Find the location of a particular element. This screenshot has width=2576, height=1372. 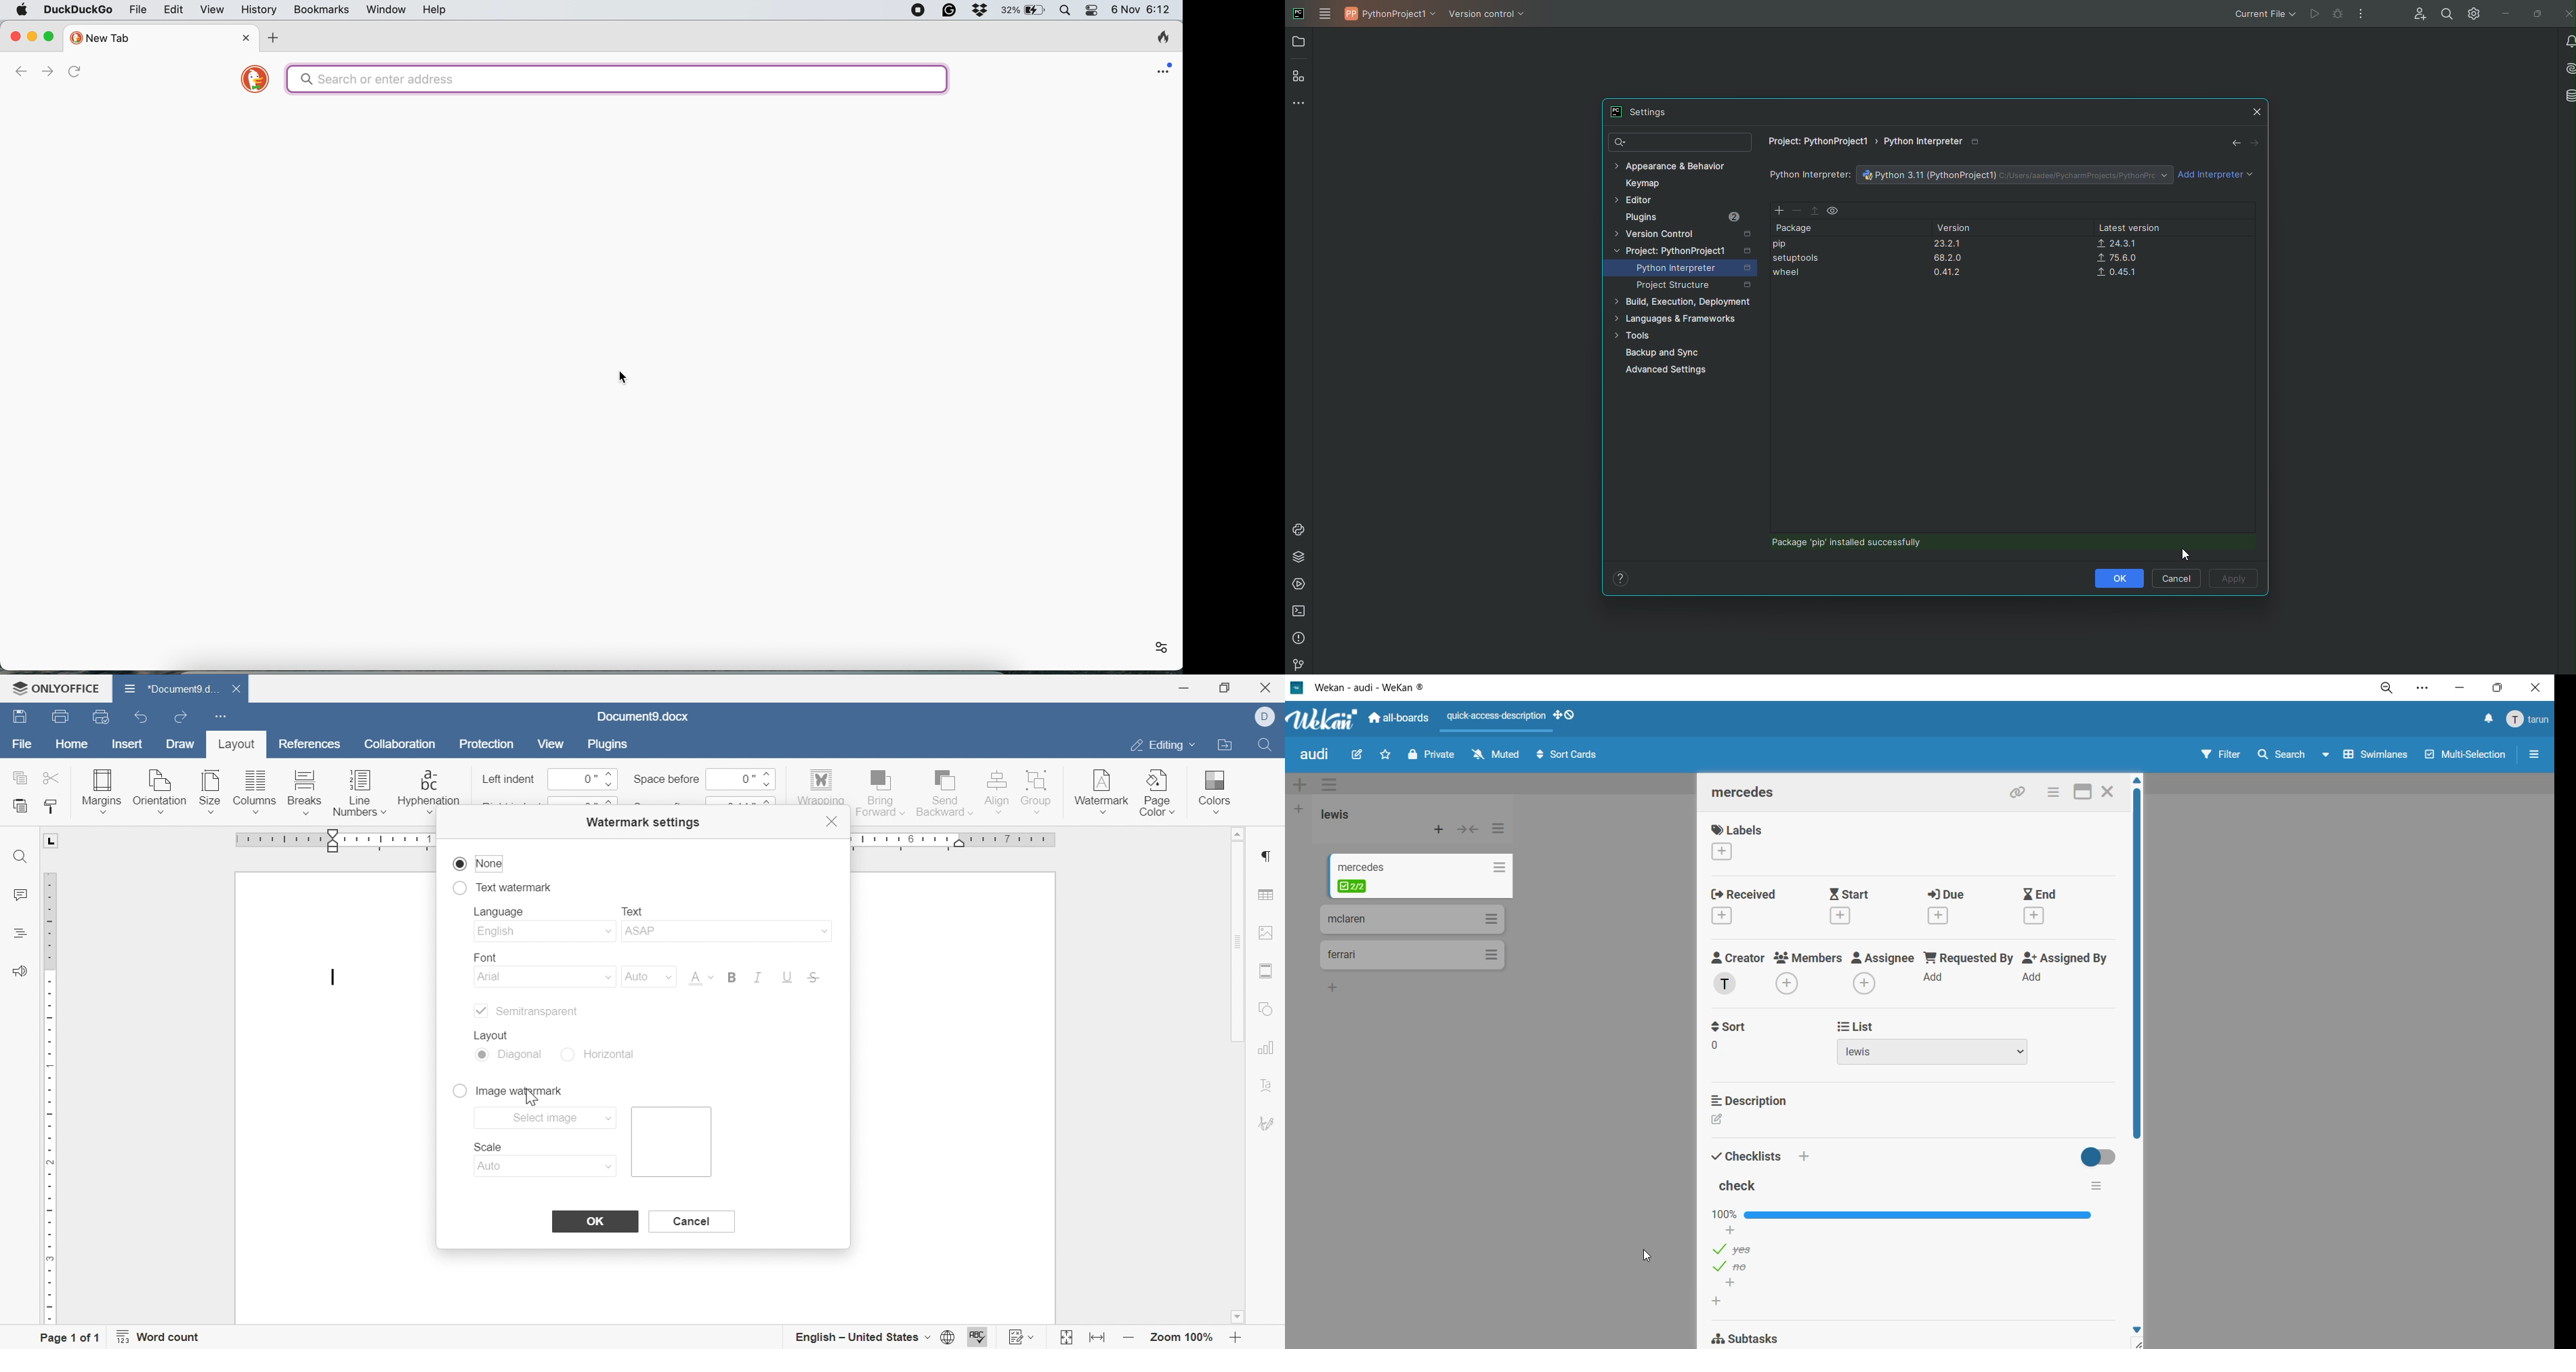

draw is located at coordinates (181, 744).